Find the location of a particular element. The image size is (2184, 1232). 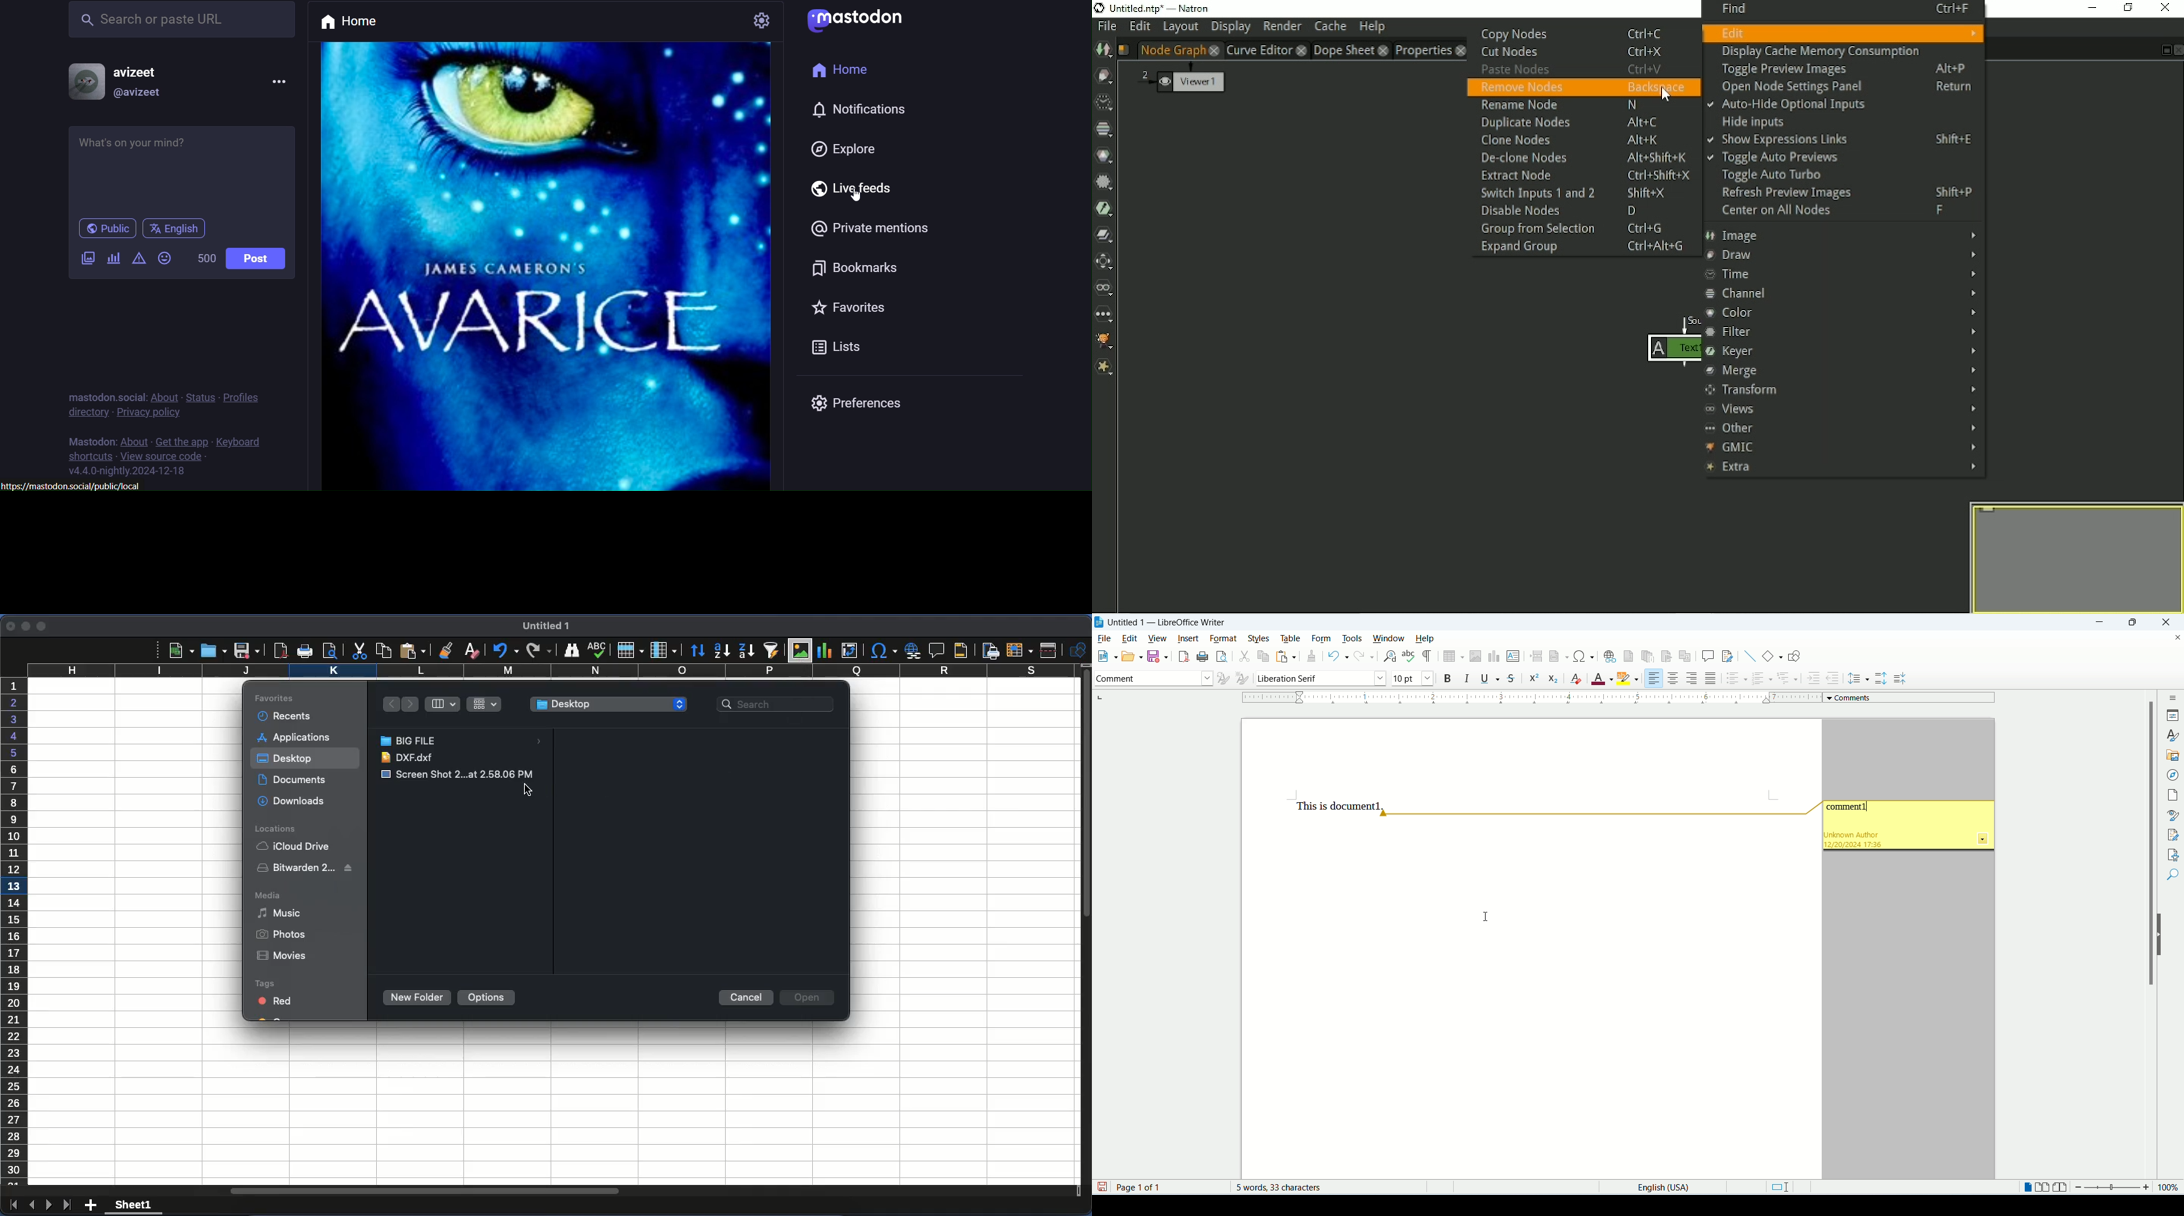

row is located at coordinates (629, 651).